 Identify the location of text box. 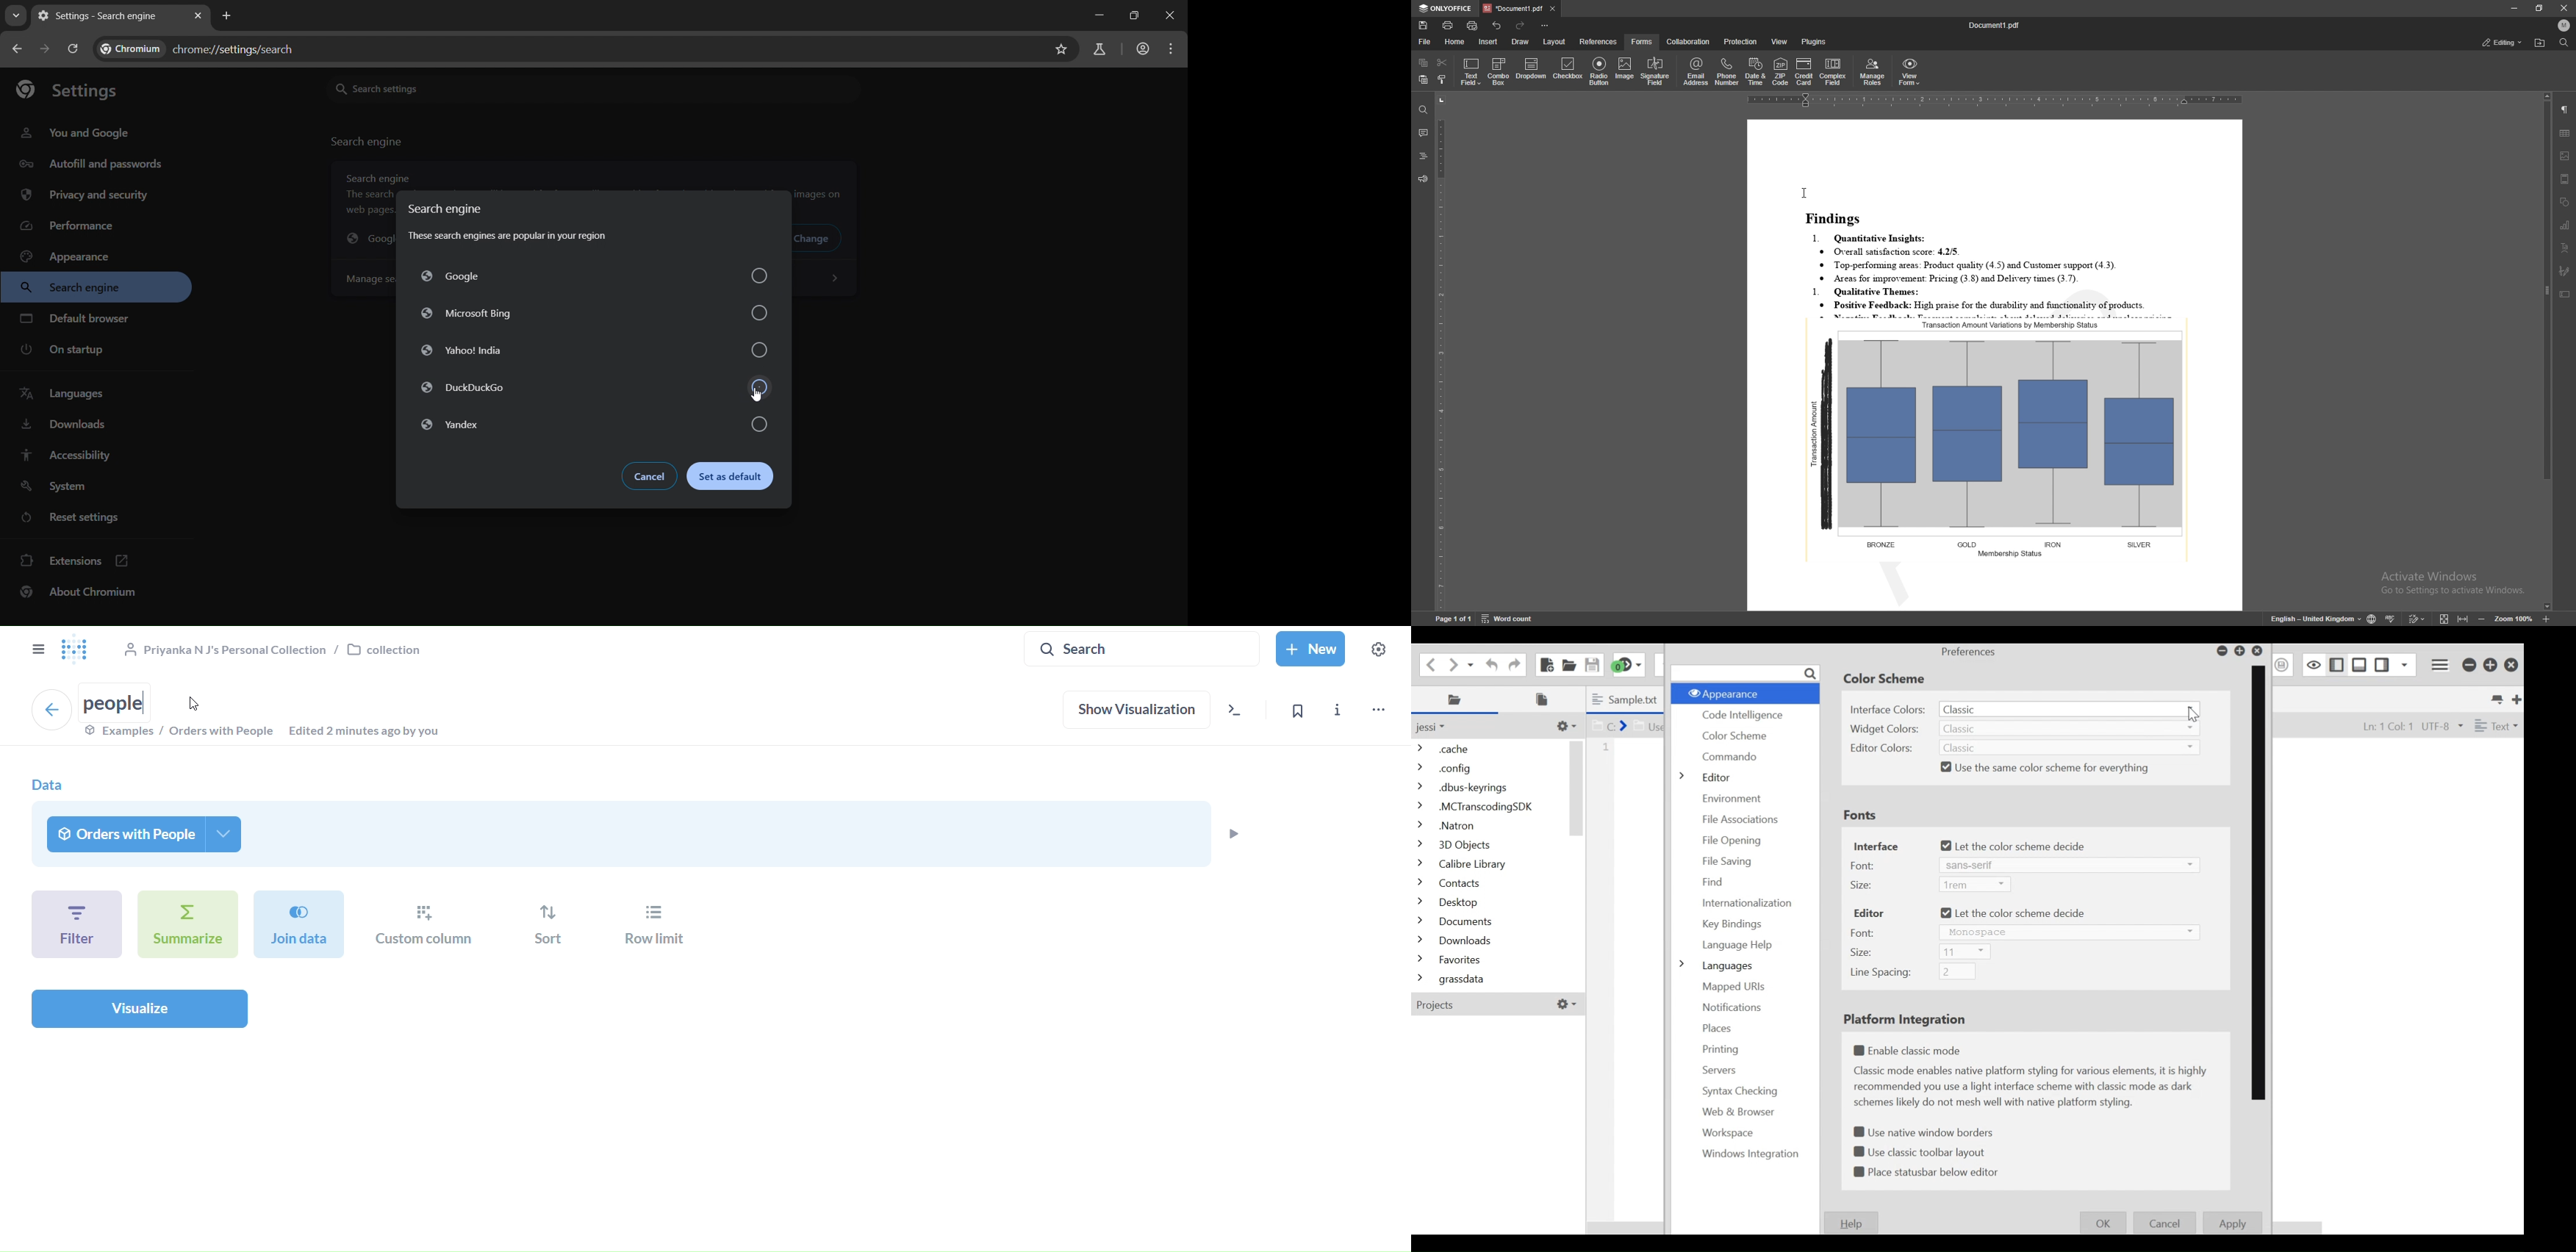
(2565, 295).